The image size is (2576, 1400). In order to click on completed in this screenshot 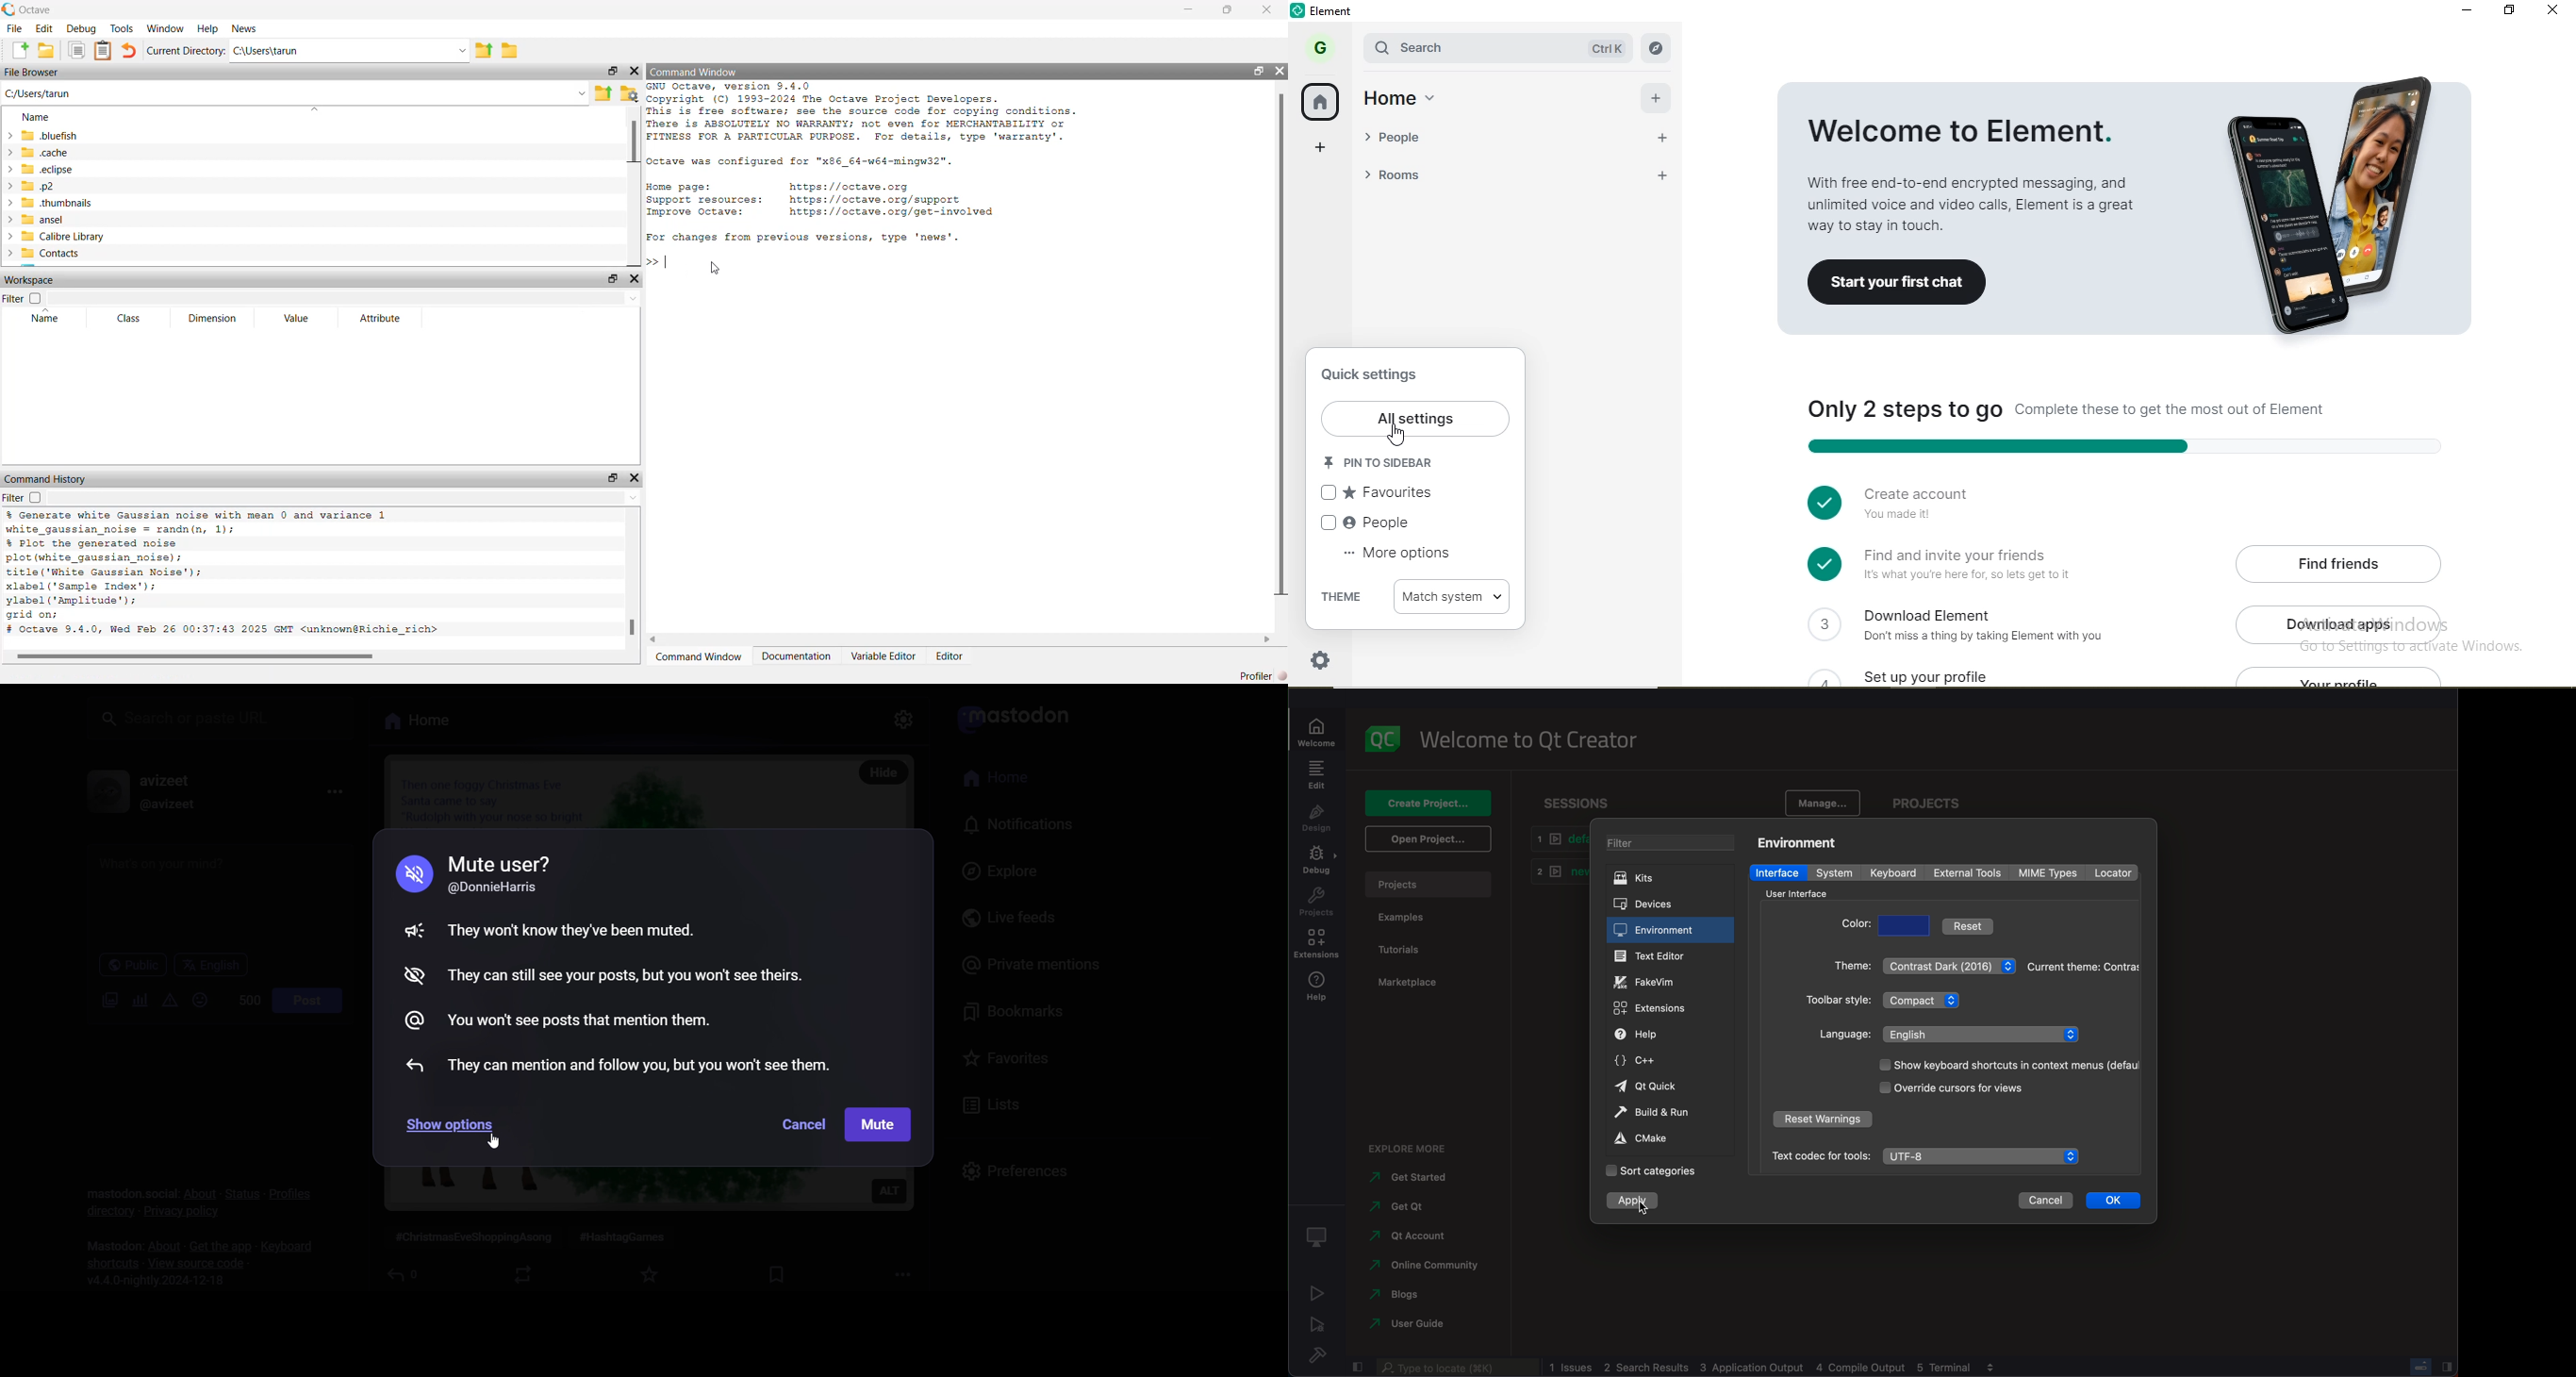, I will do `click(1823, 564)`.